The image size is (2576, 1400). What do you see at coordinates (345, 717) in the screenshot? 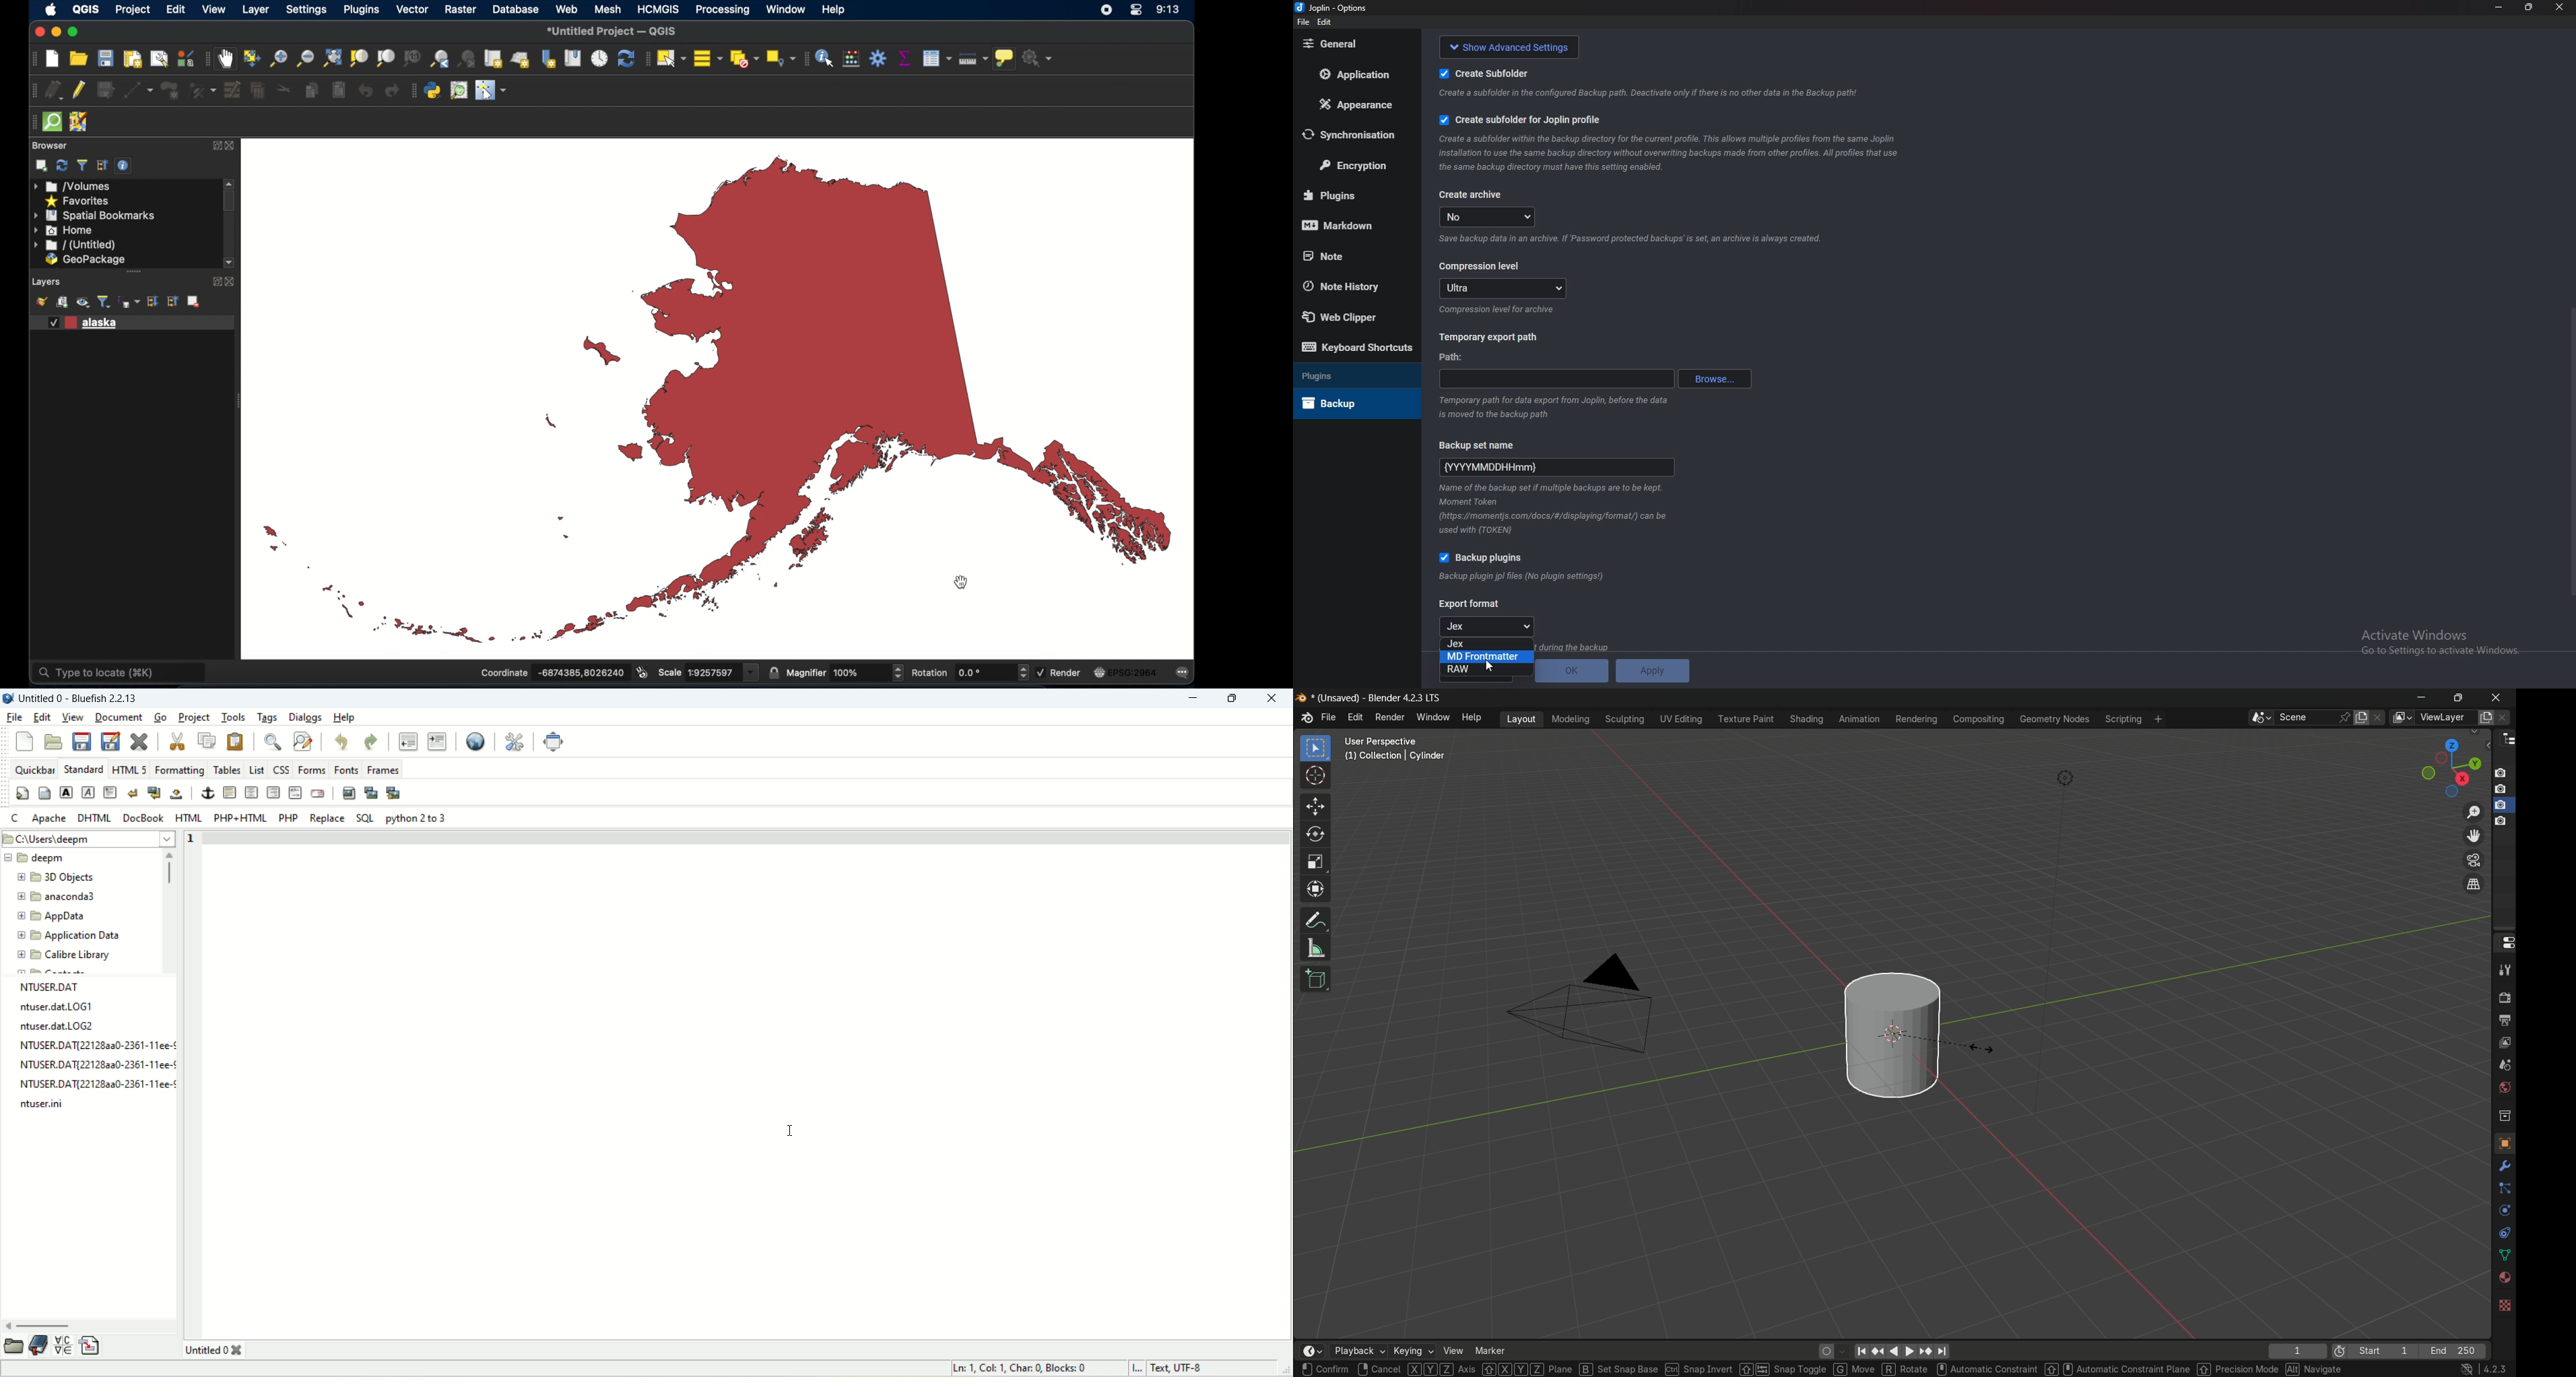
I see `help` at bounding box center [345, 717].